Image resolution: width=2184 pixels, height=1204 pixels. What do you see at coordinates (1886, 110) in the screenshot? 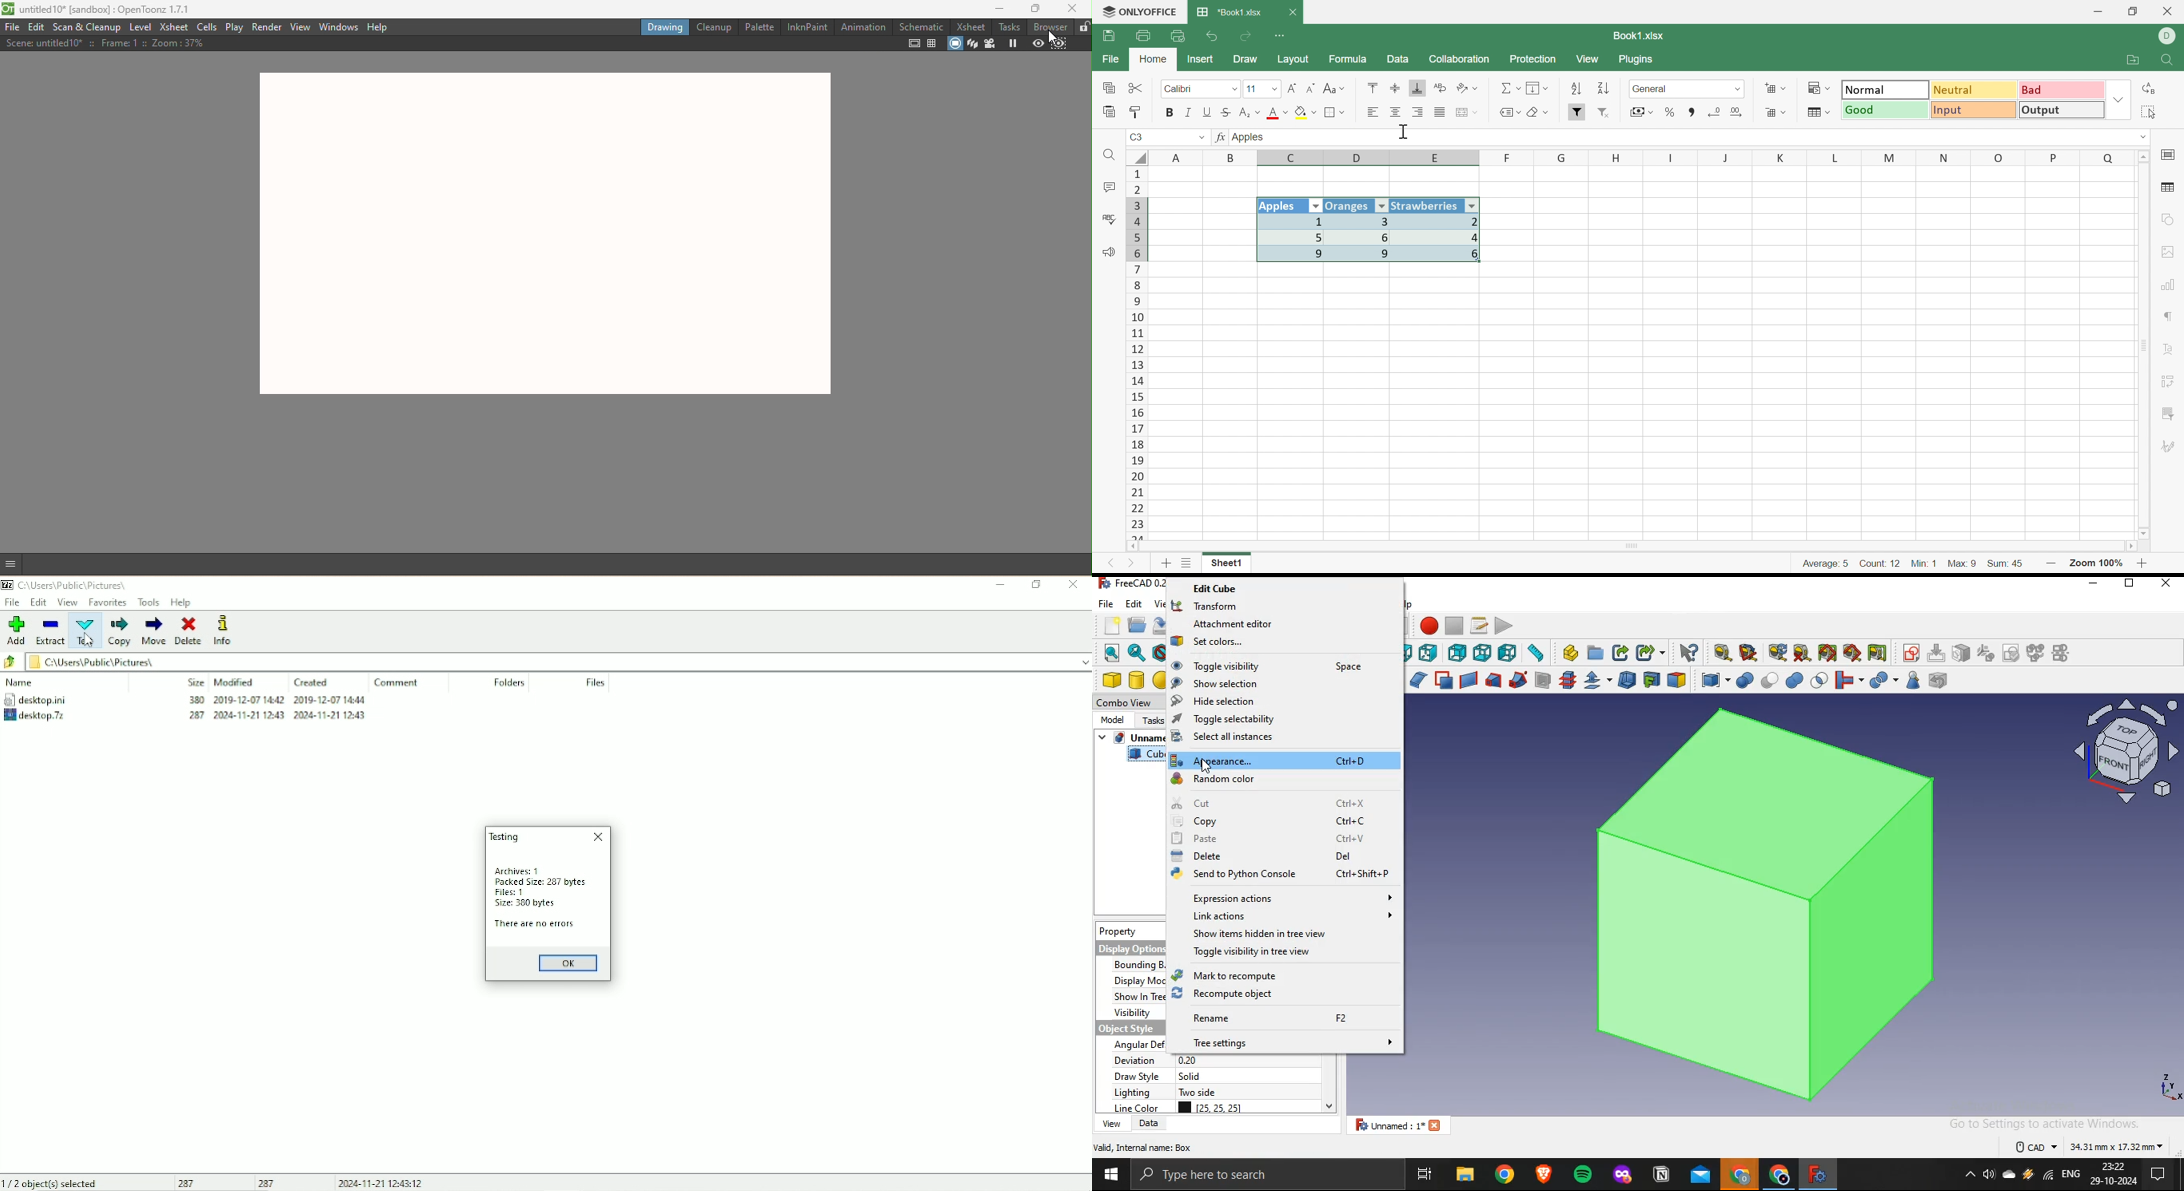
I see `Good` at bounding box center [1886, 110].